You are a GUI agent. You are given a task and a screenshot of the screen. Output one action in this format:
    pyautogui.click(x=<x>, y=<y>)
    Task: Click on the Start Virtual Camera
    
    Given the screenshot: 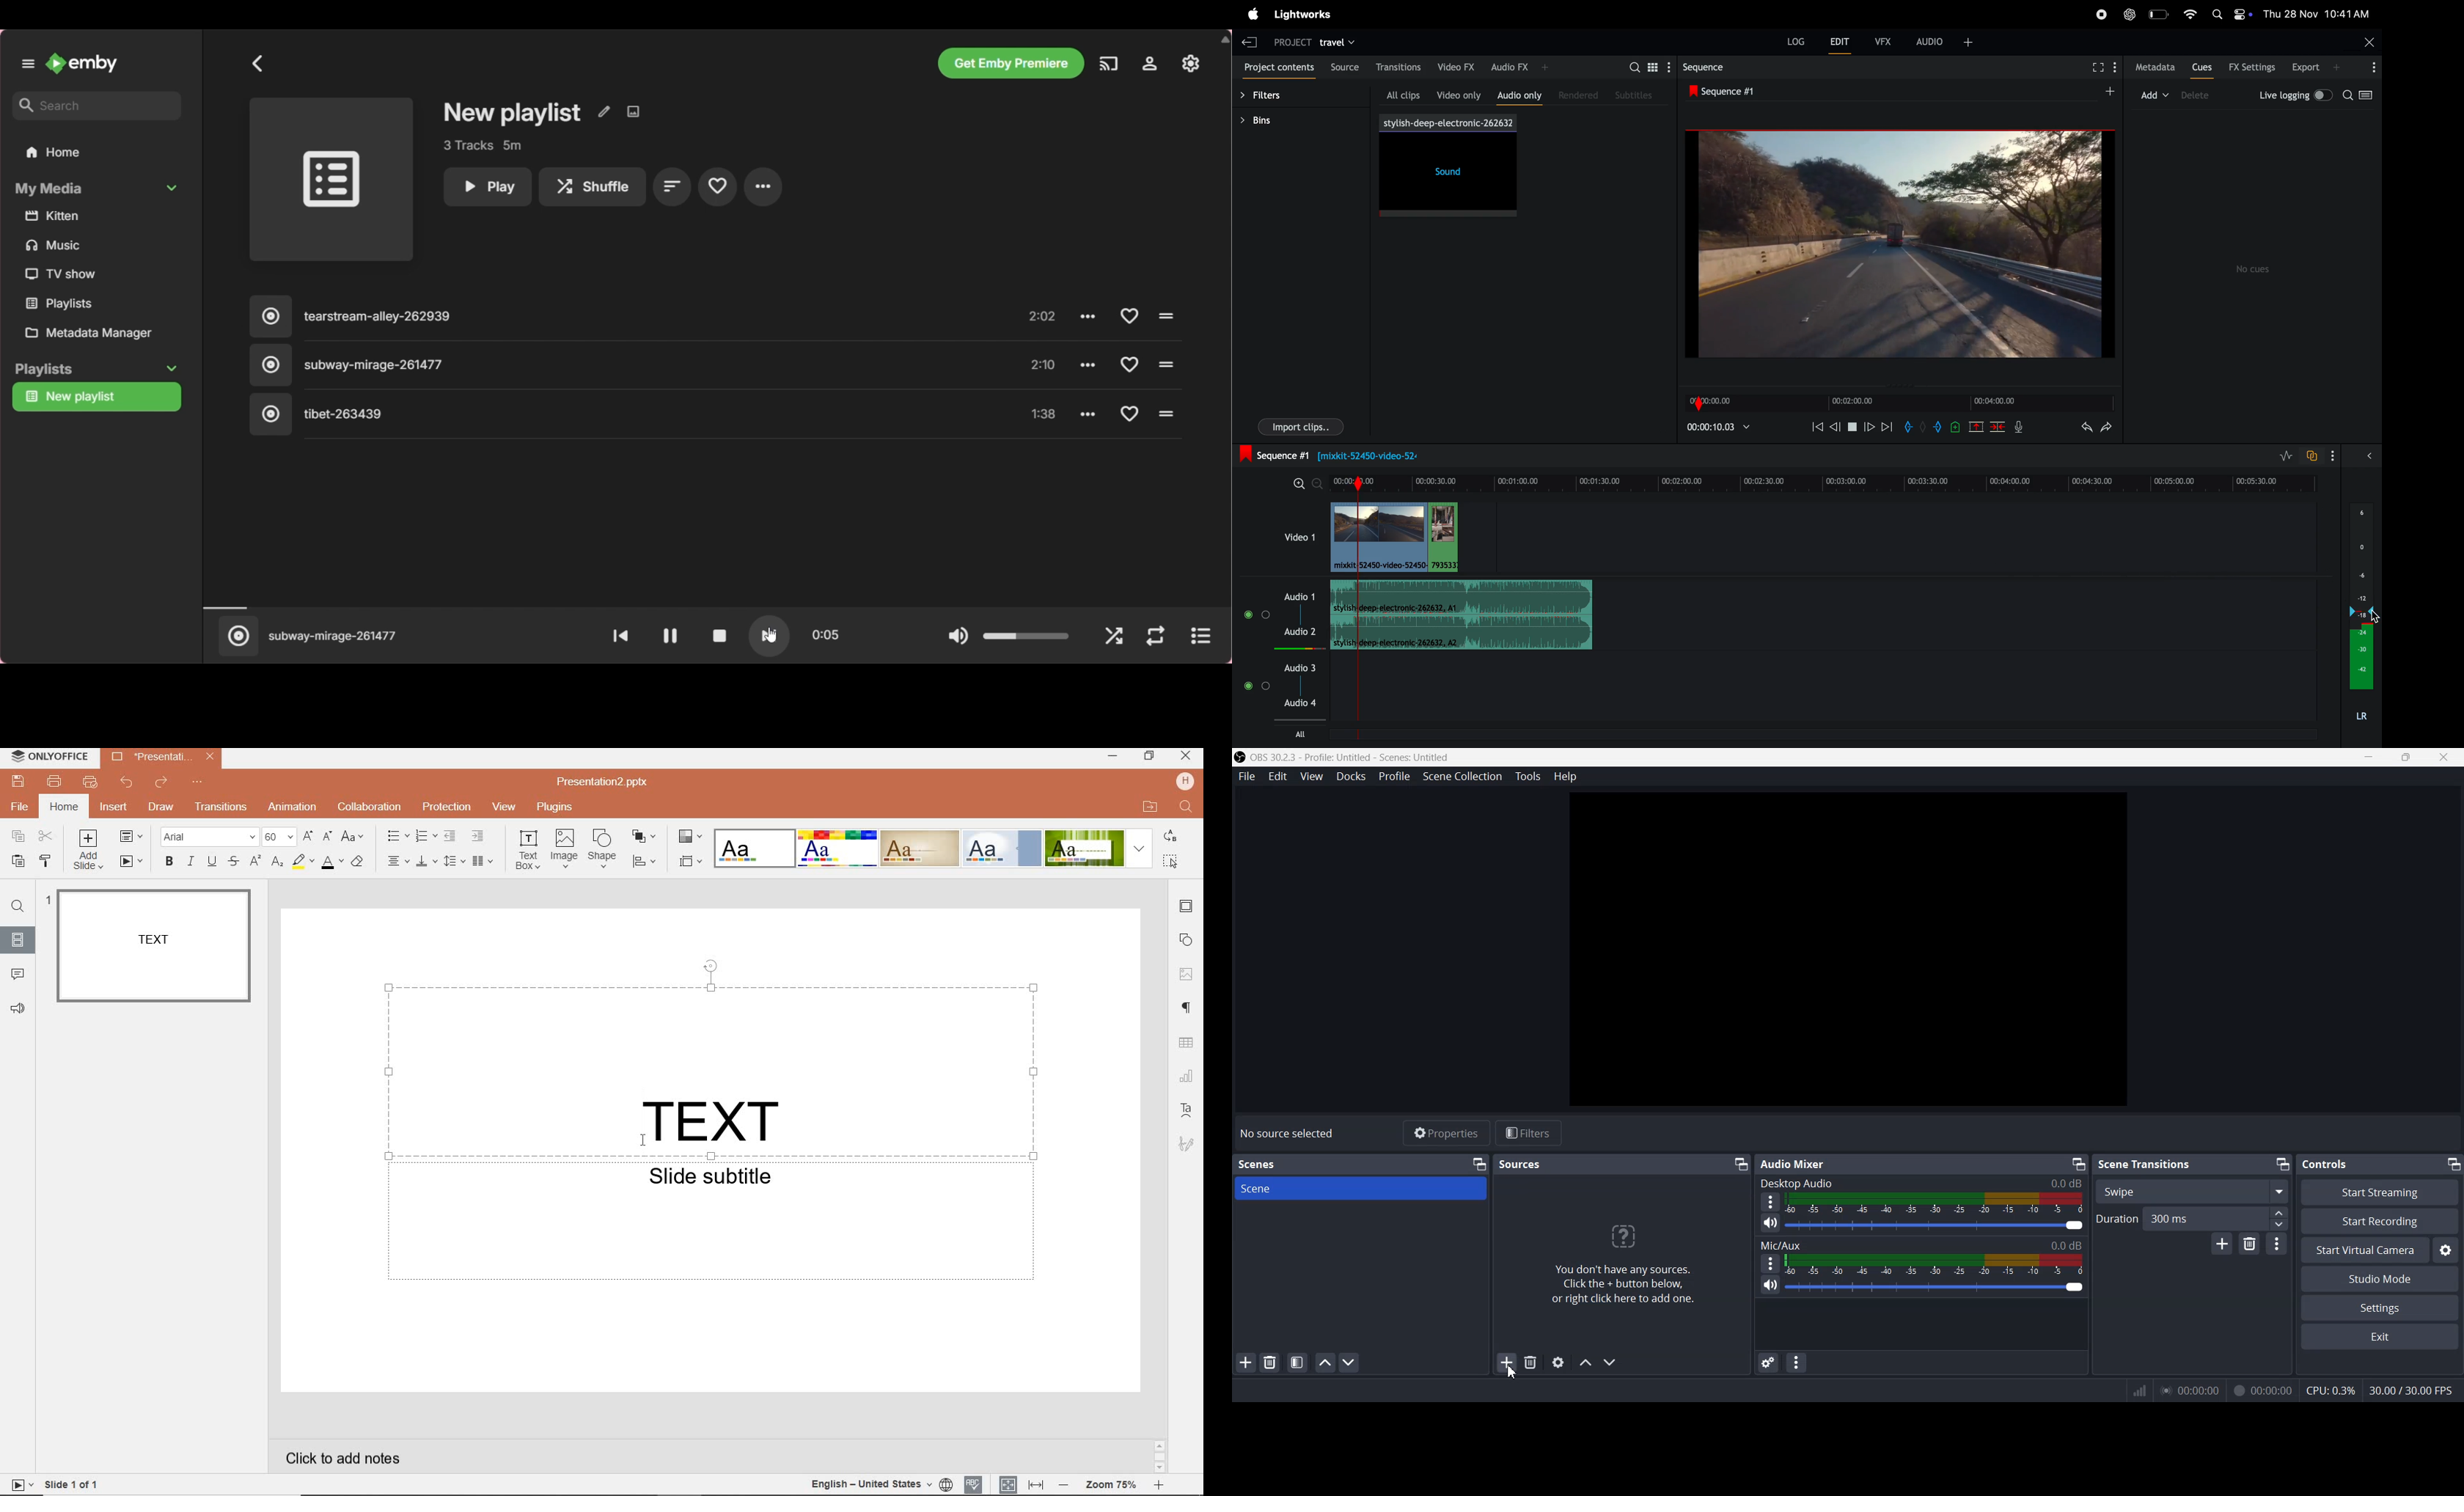 What is the action you would take?
    pyautogui.click(x=2365, y=1250)
    